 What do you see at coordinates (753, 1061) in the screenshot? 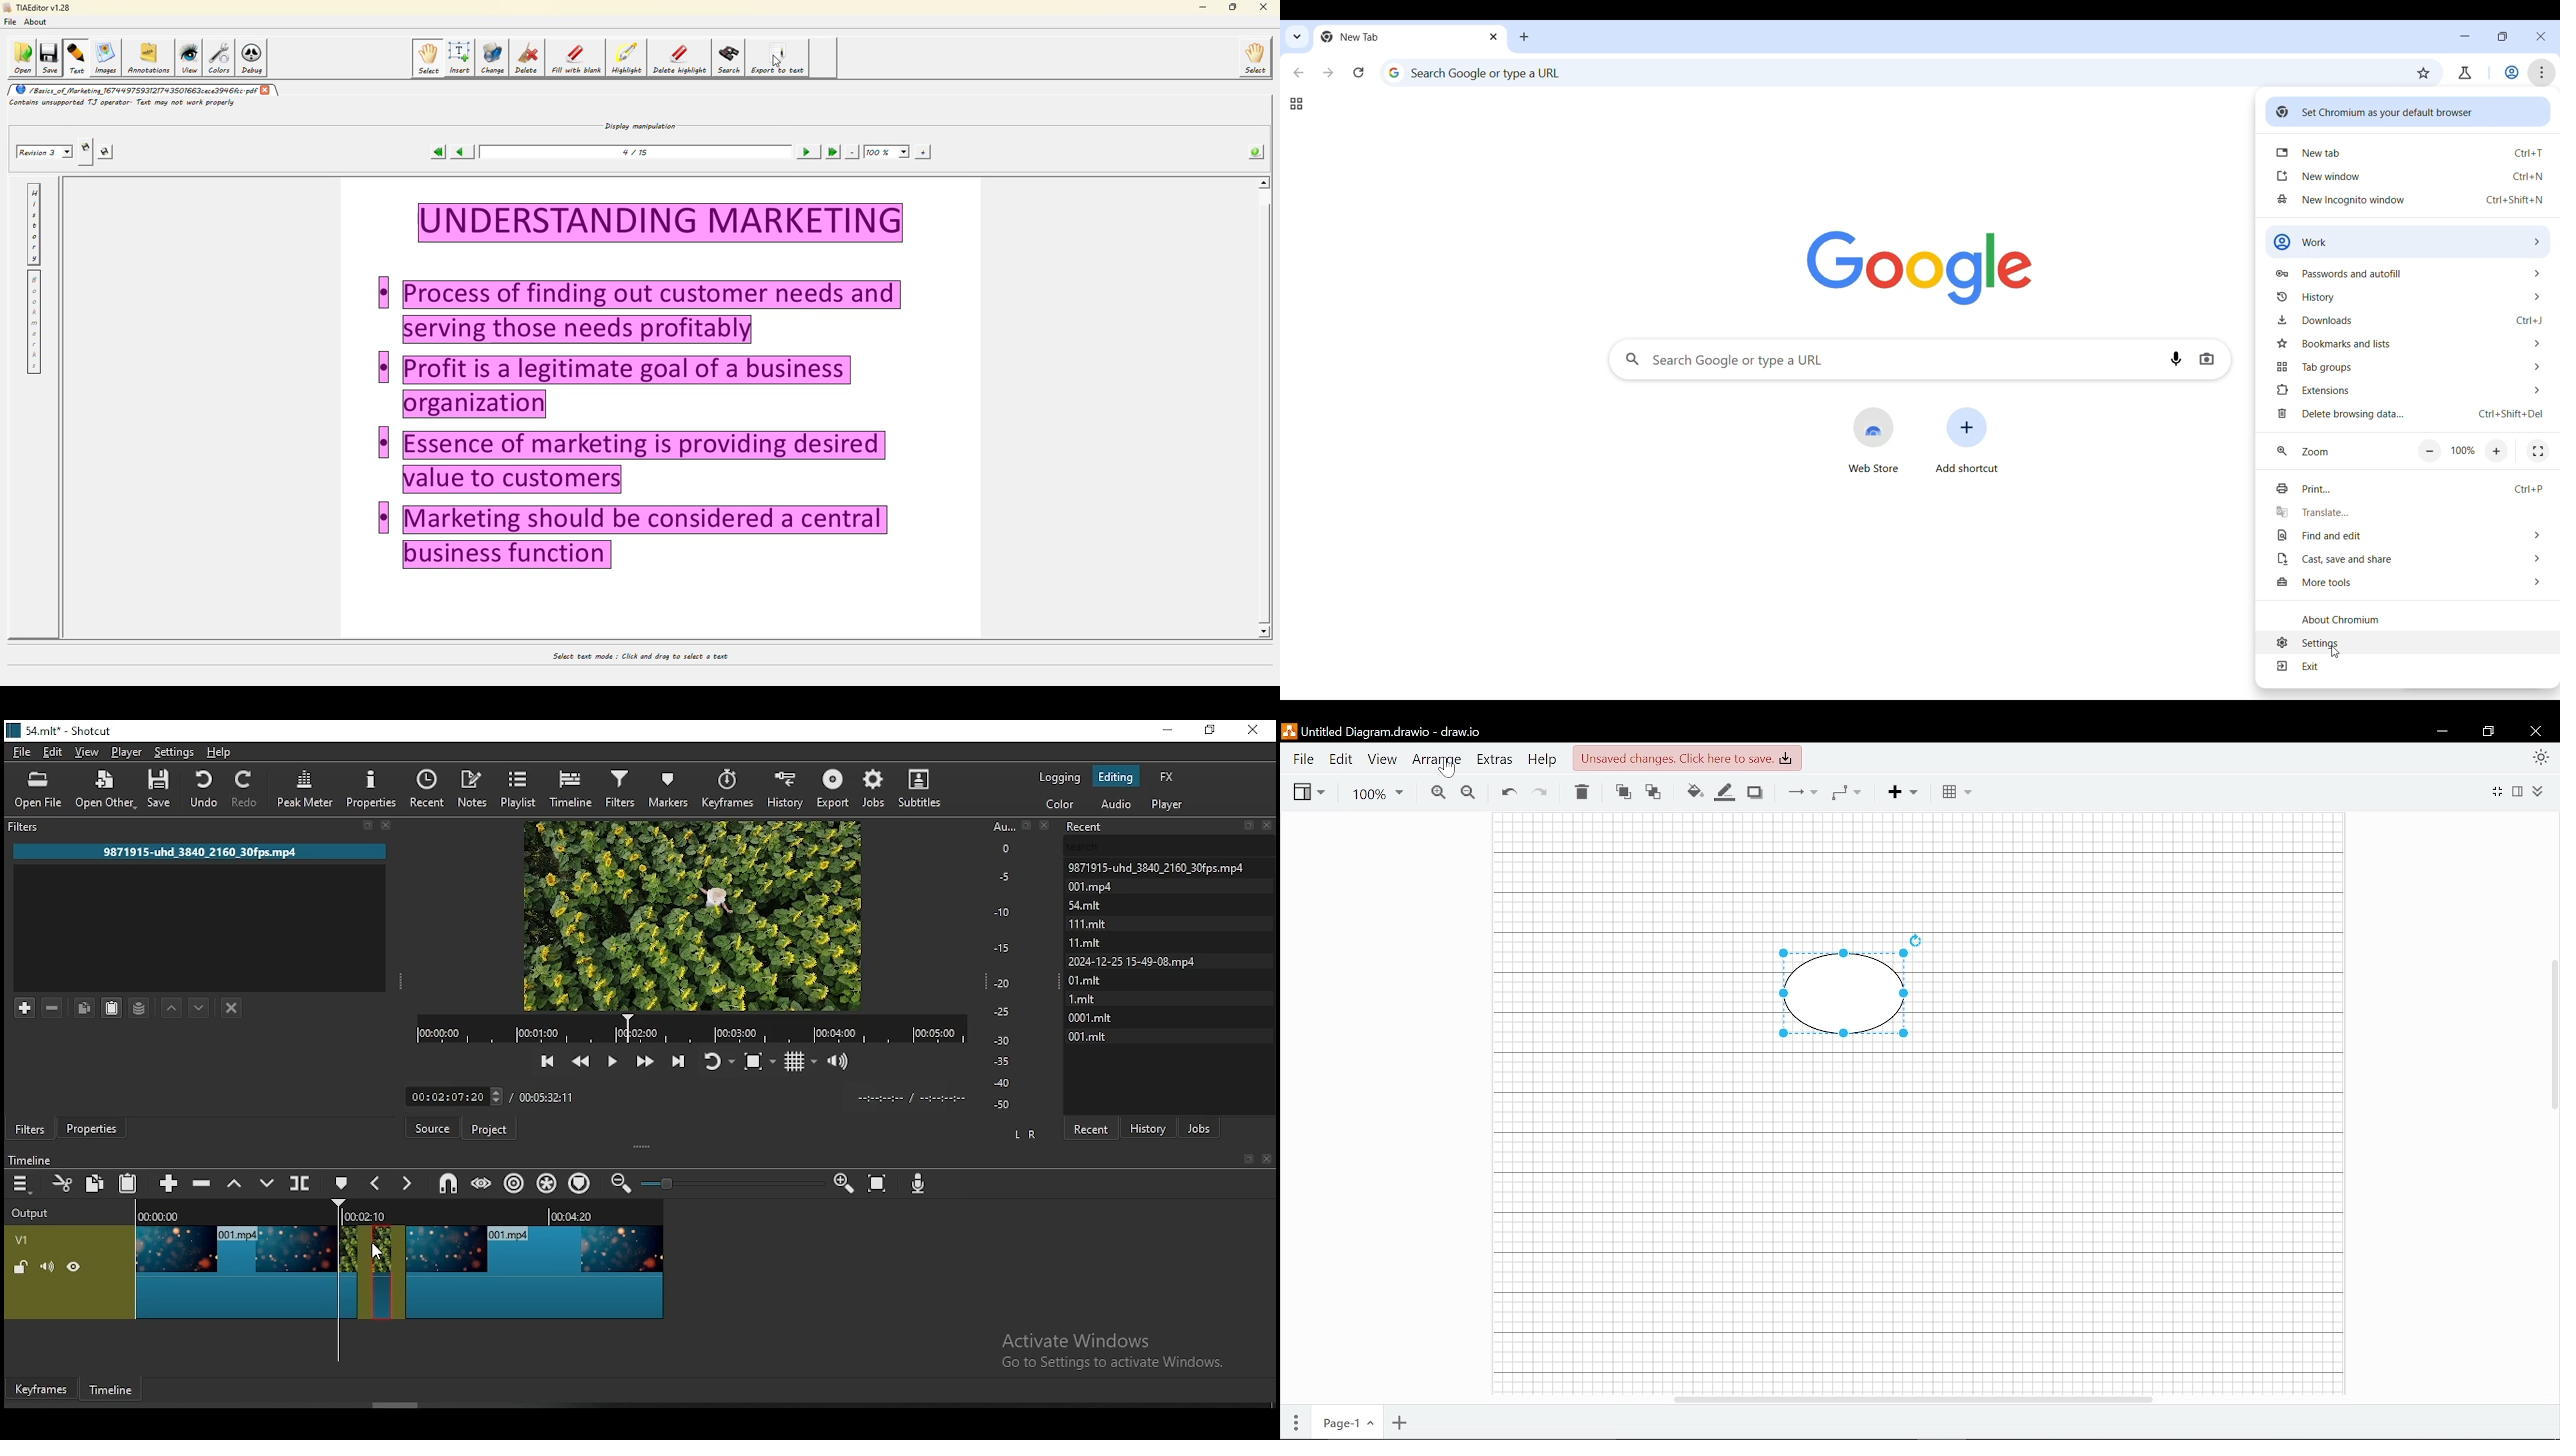
I see `toggle zoo` at bounding box center [753, 1061].